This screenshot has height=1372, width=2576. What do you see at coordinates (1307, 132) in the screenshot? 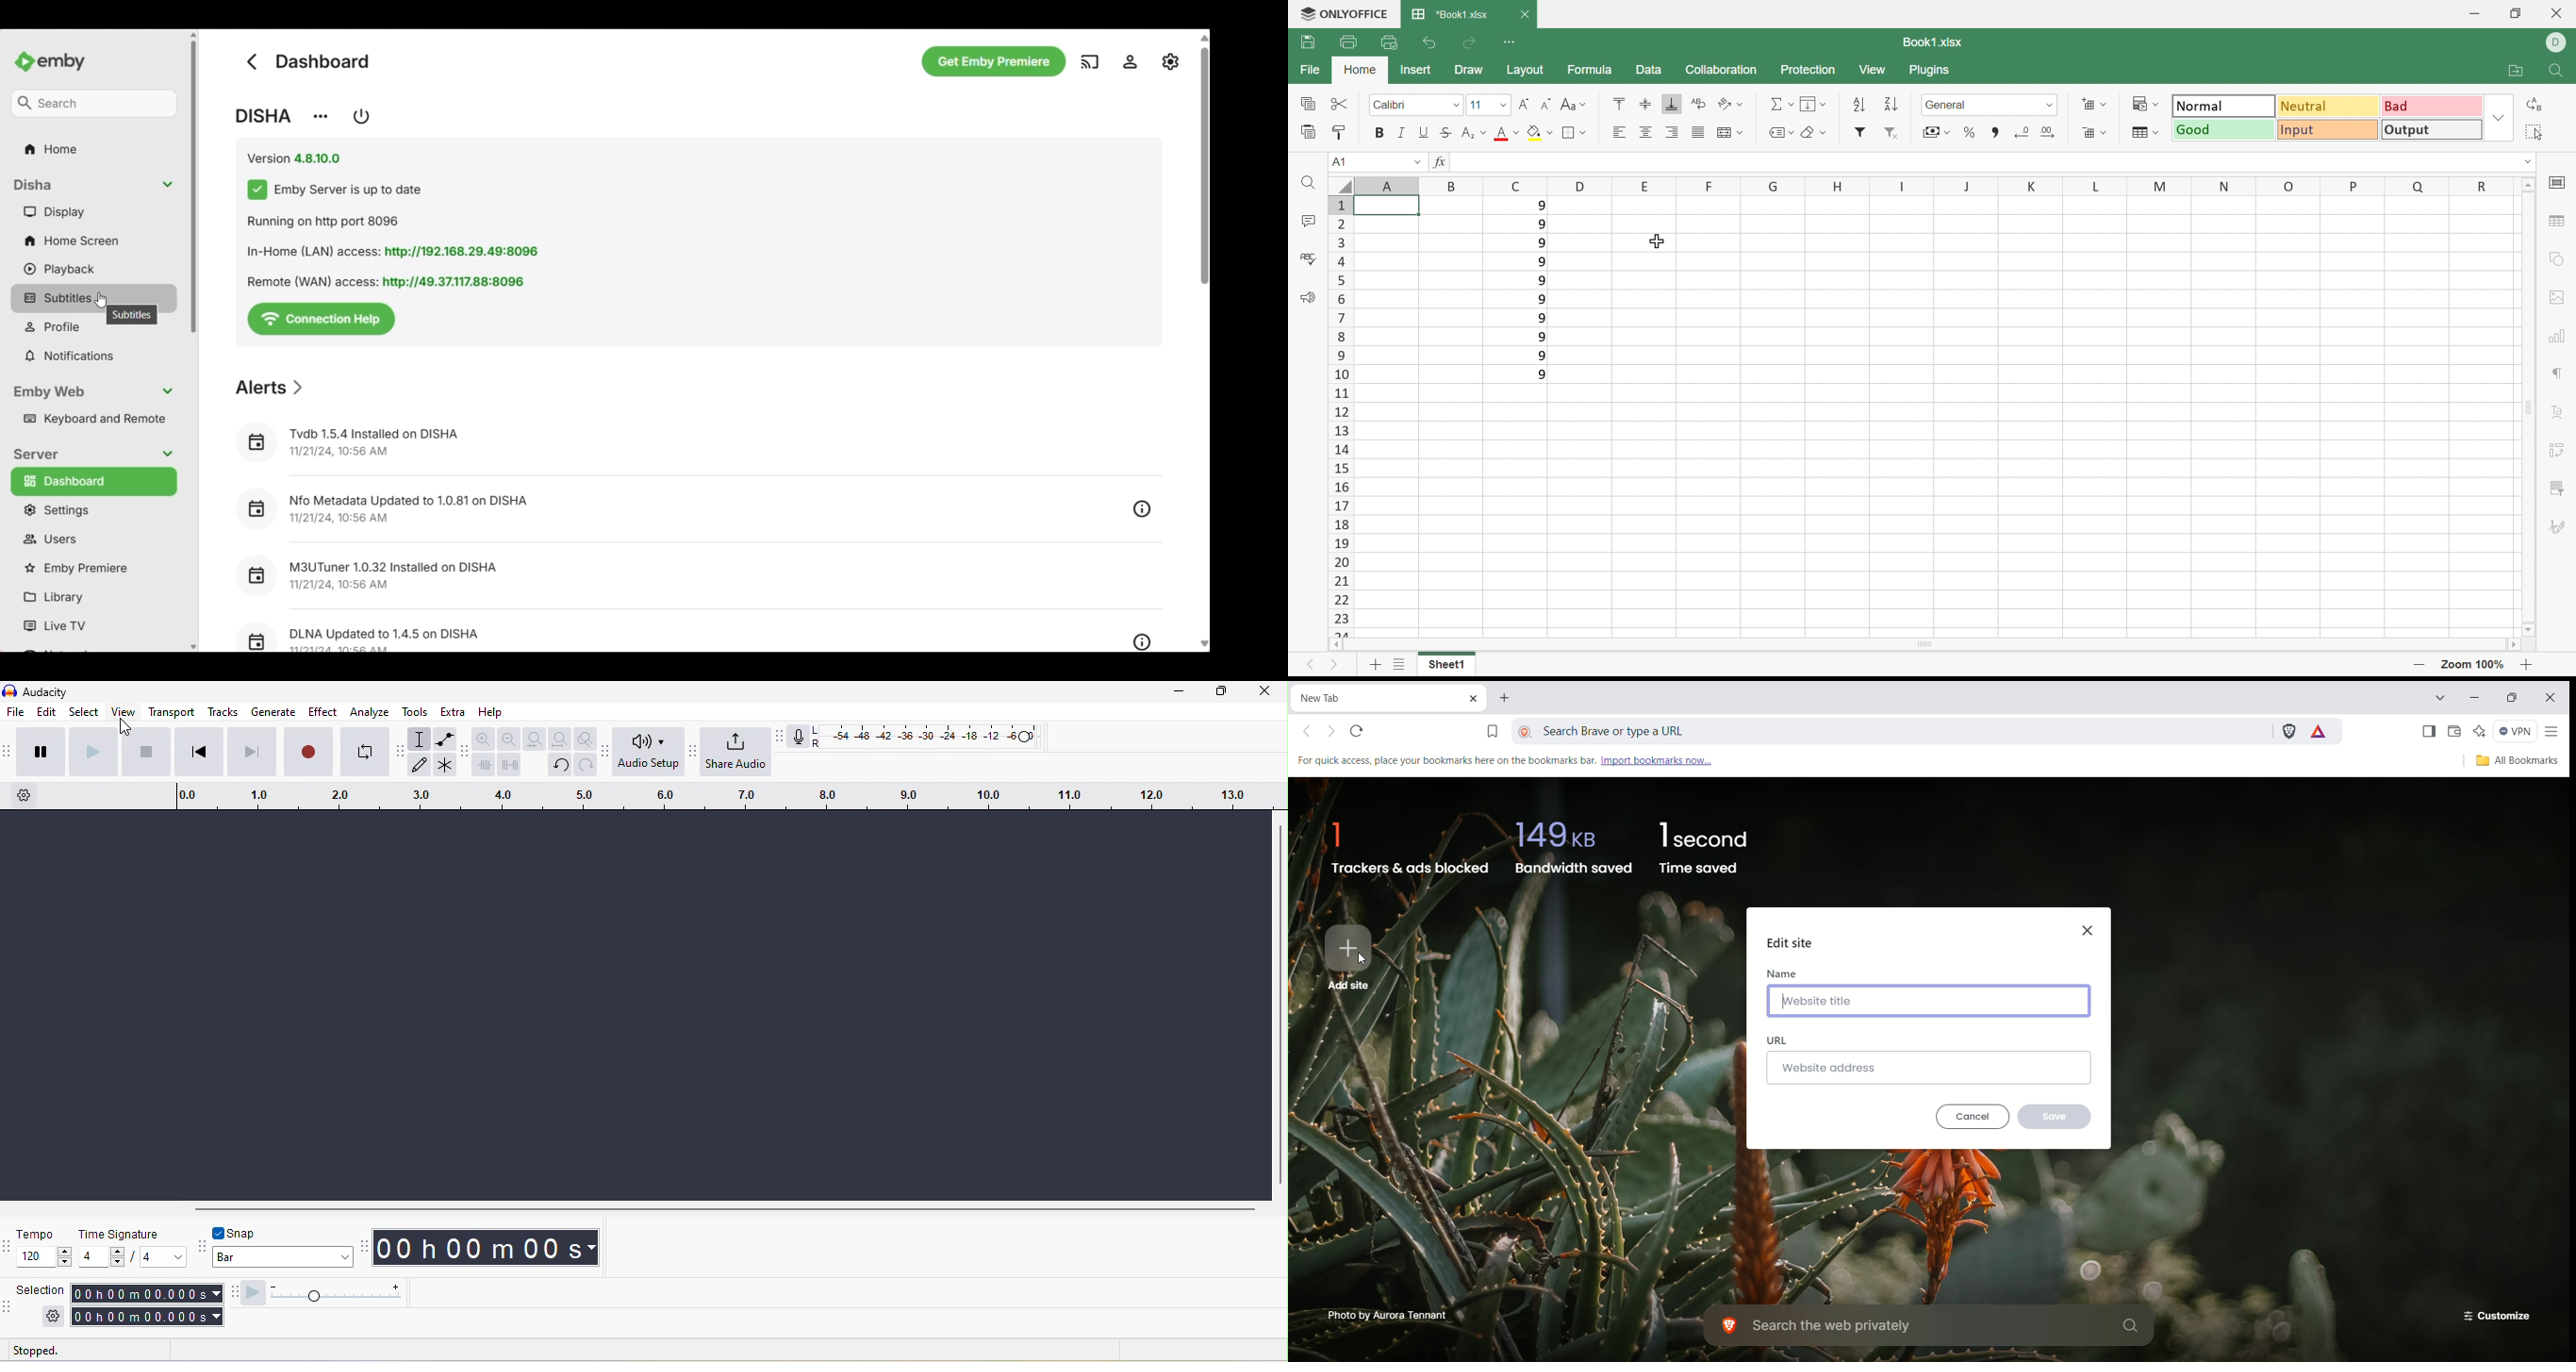
I see `Paste` at bounding box center [1307, 132].